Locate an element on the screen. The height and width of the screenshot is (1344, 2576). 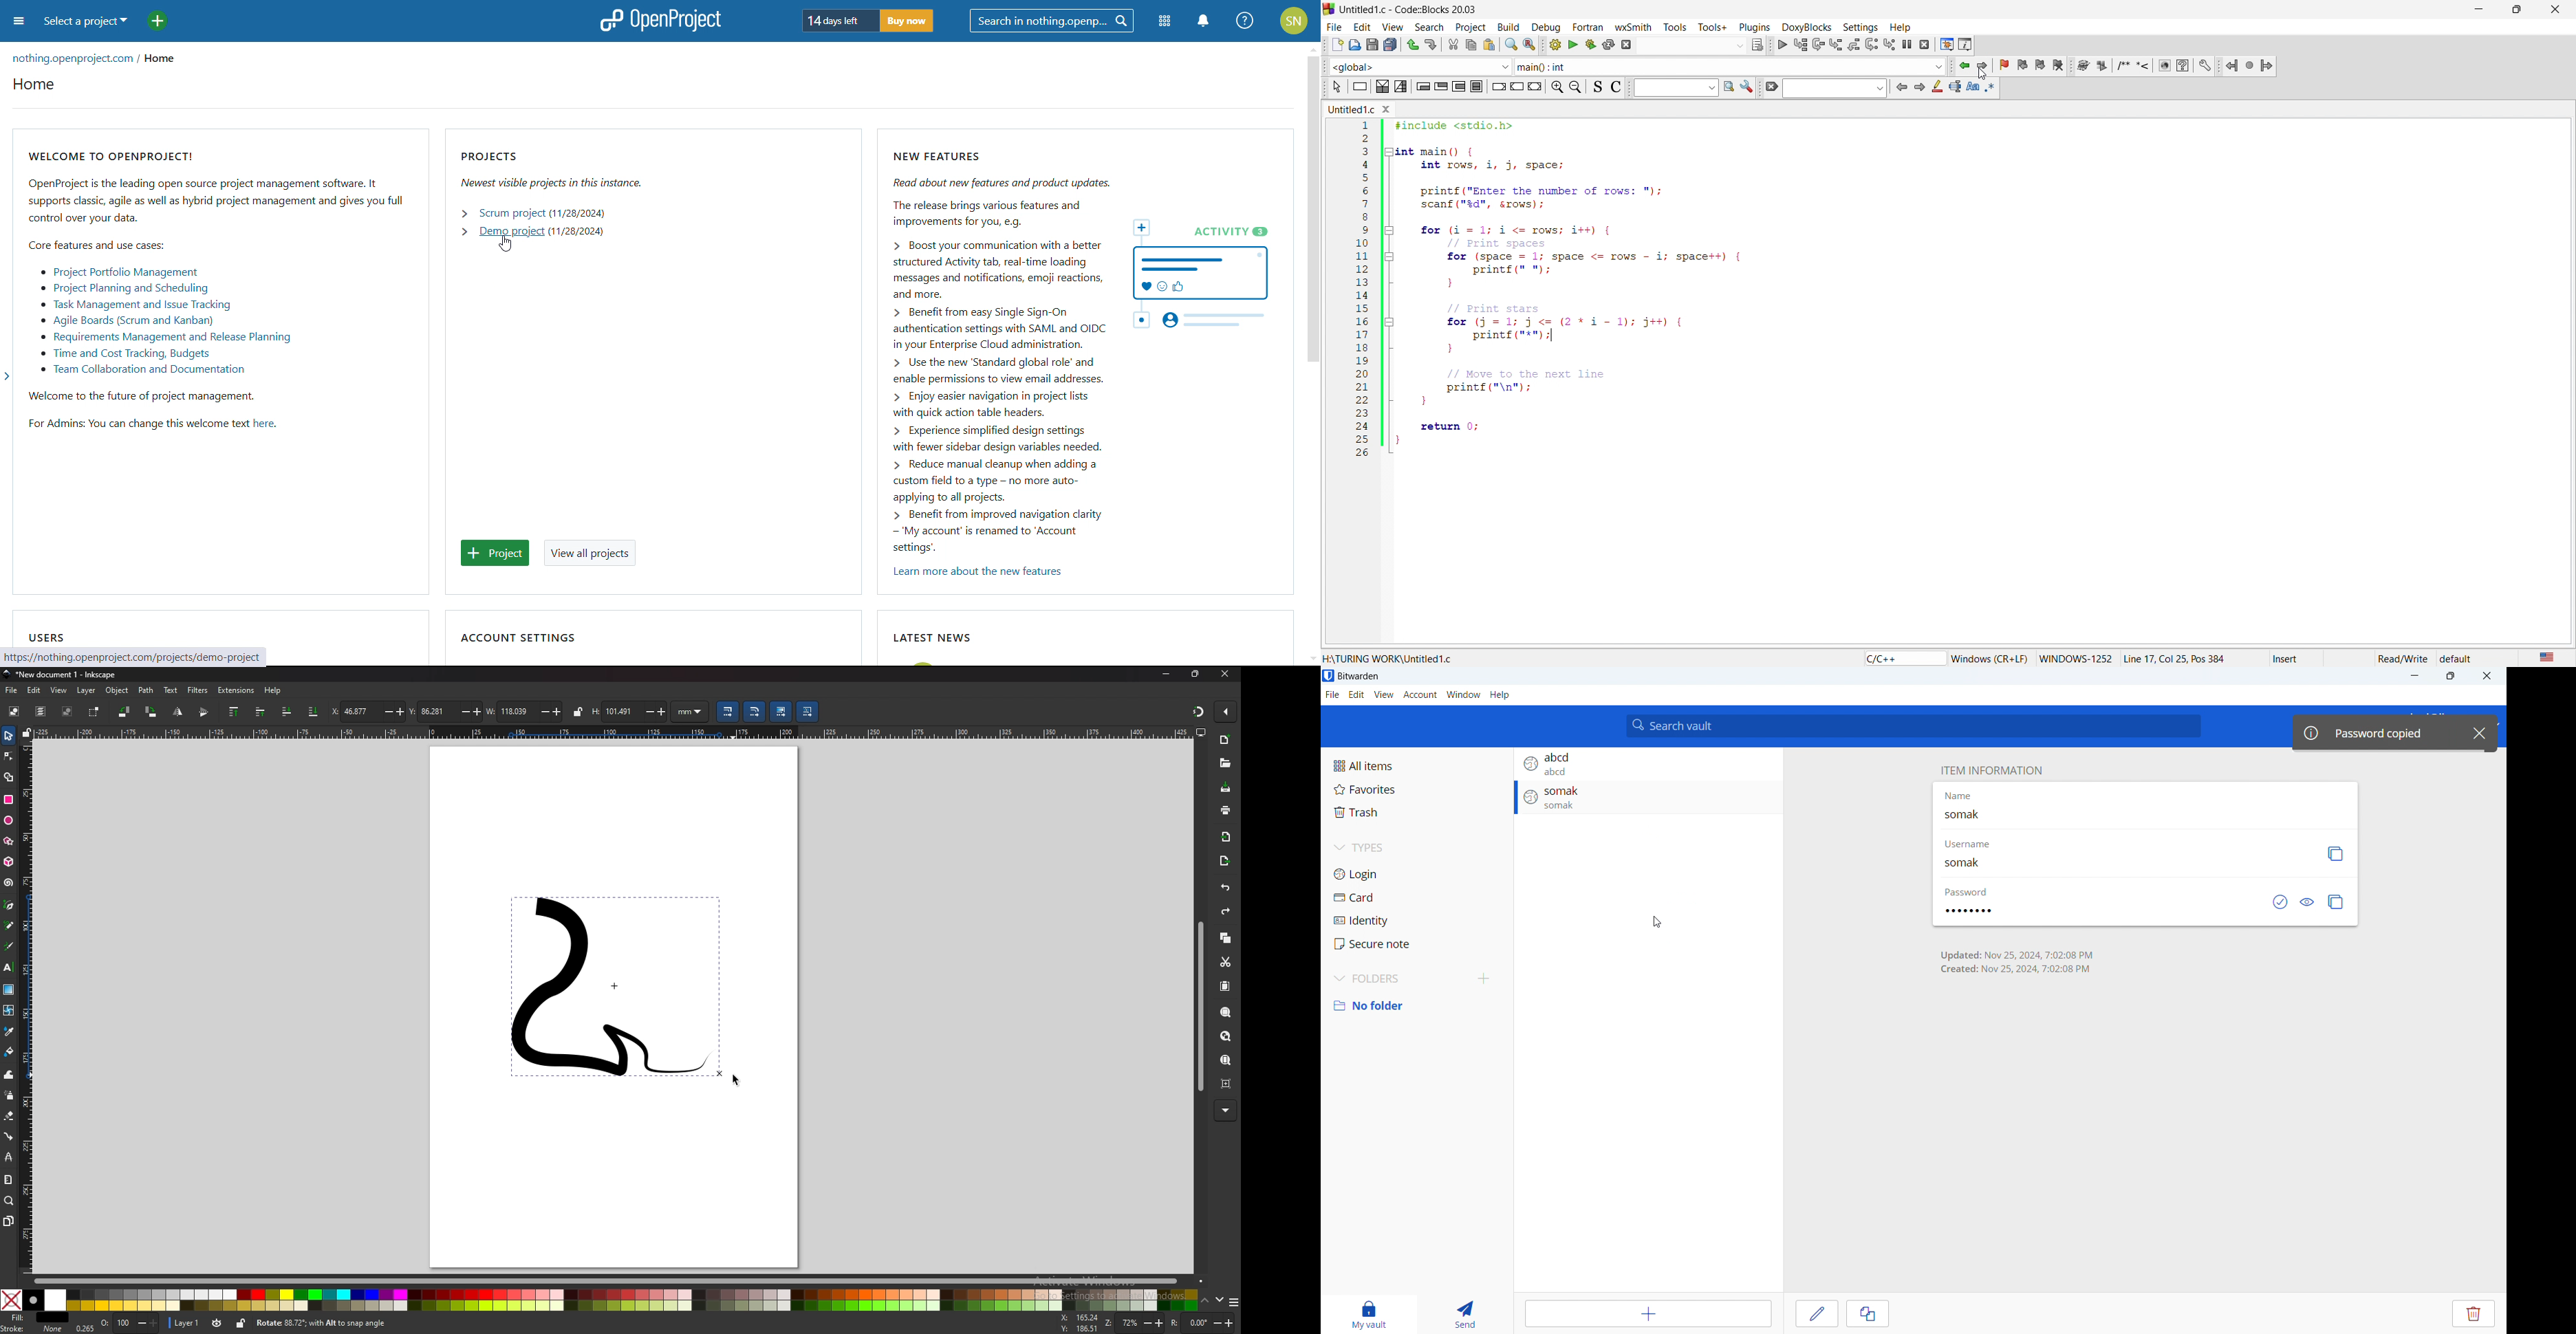
minimize is located at coordinates (2480, 9).